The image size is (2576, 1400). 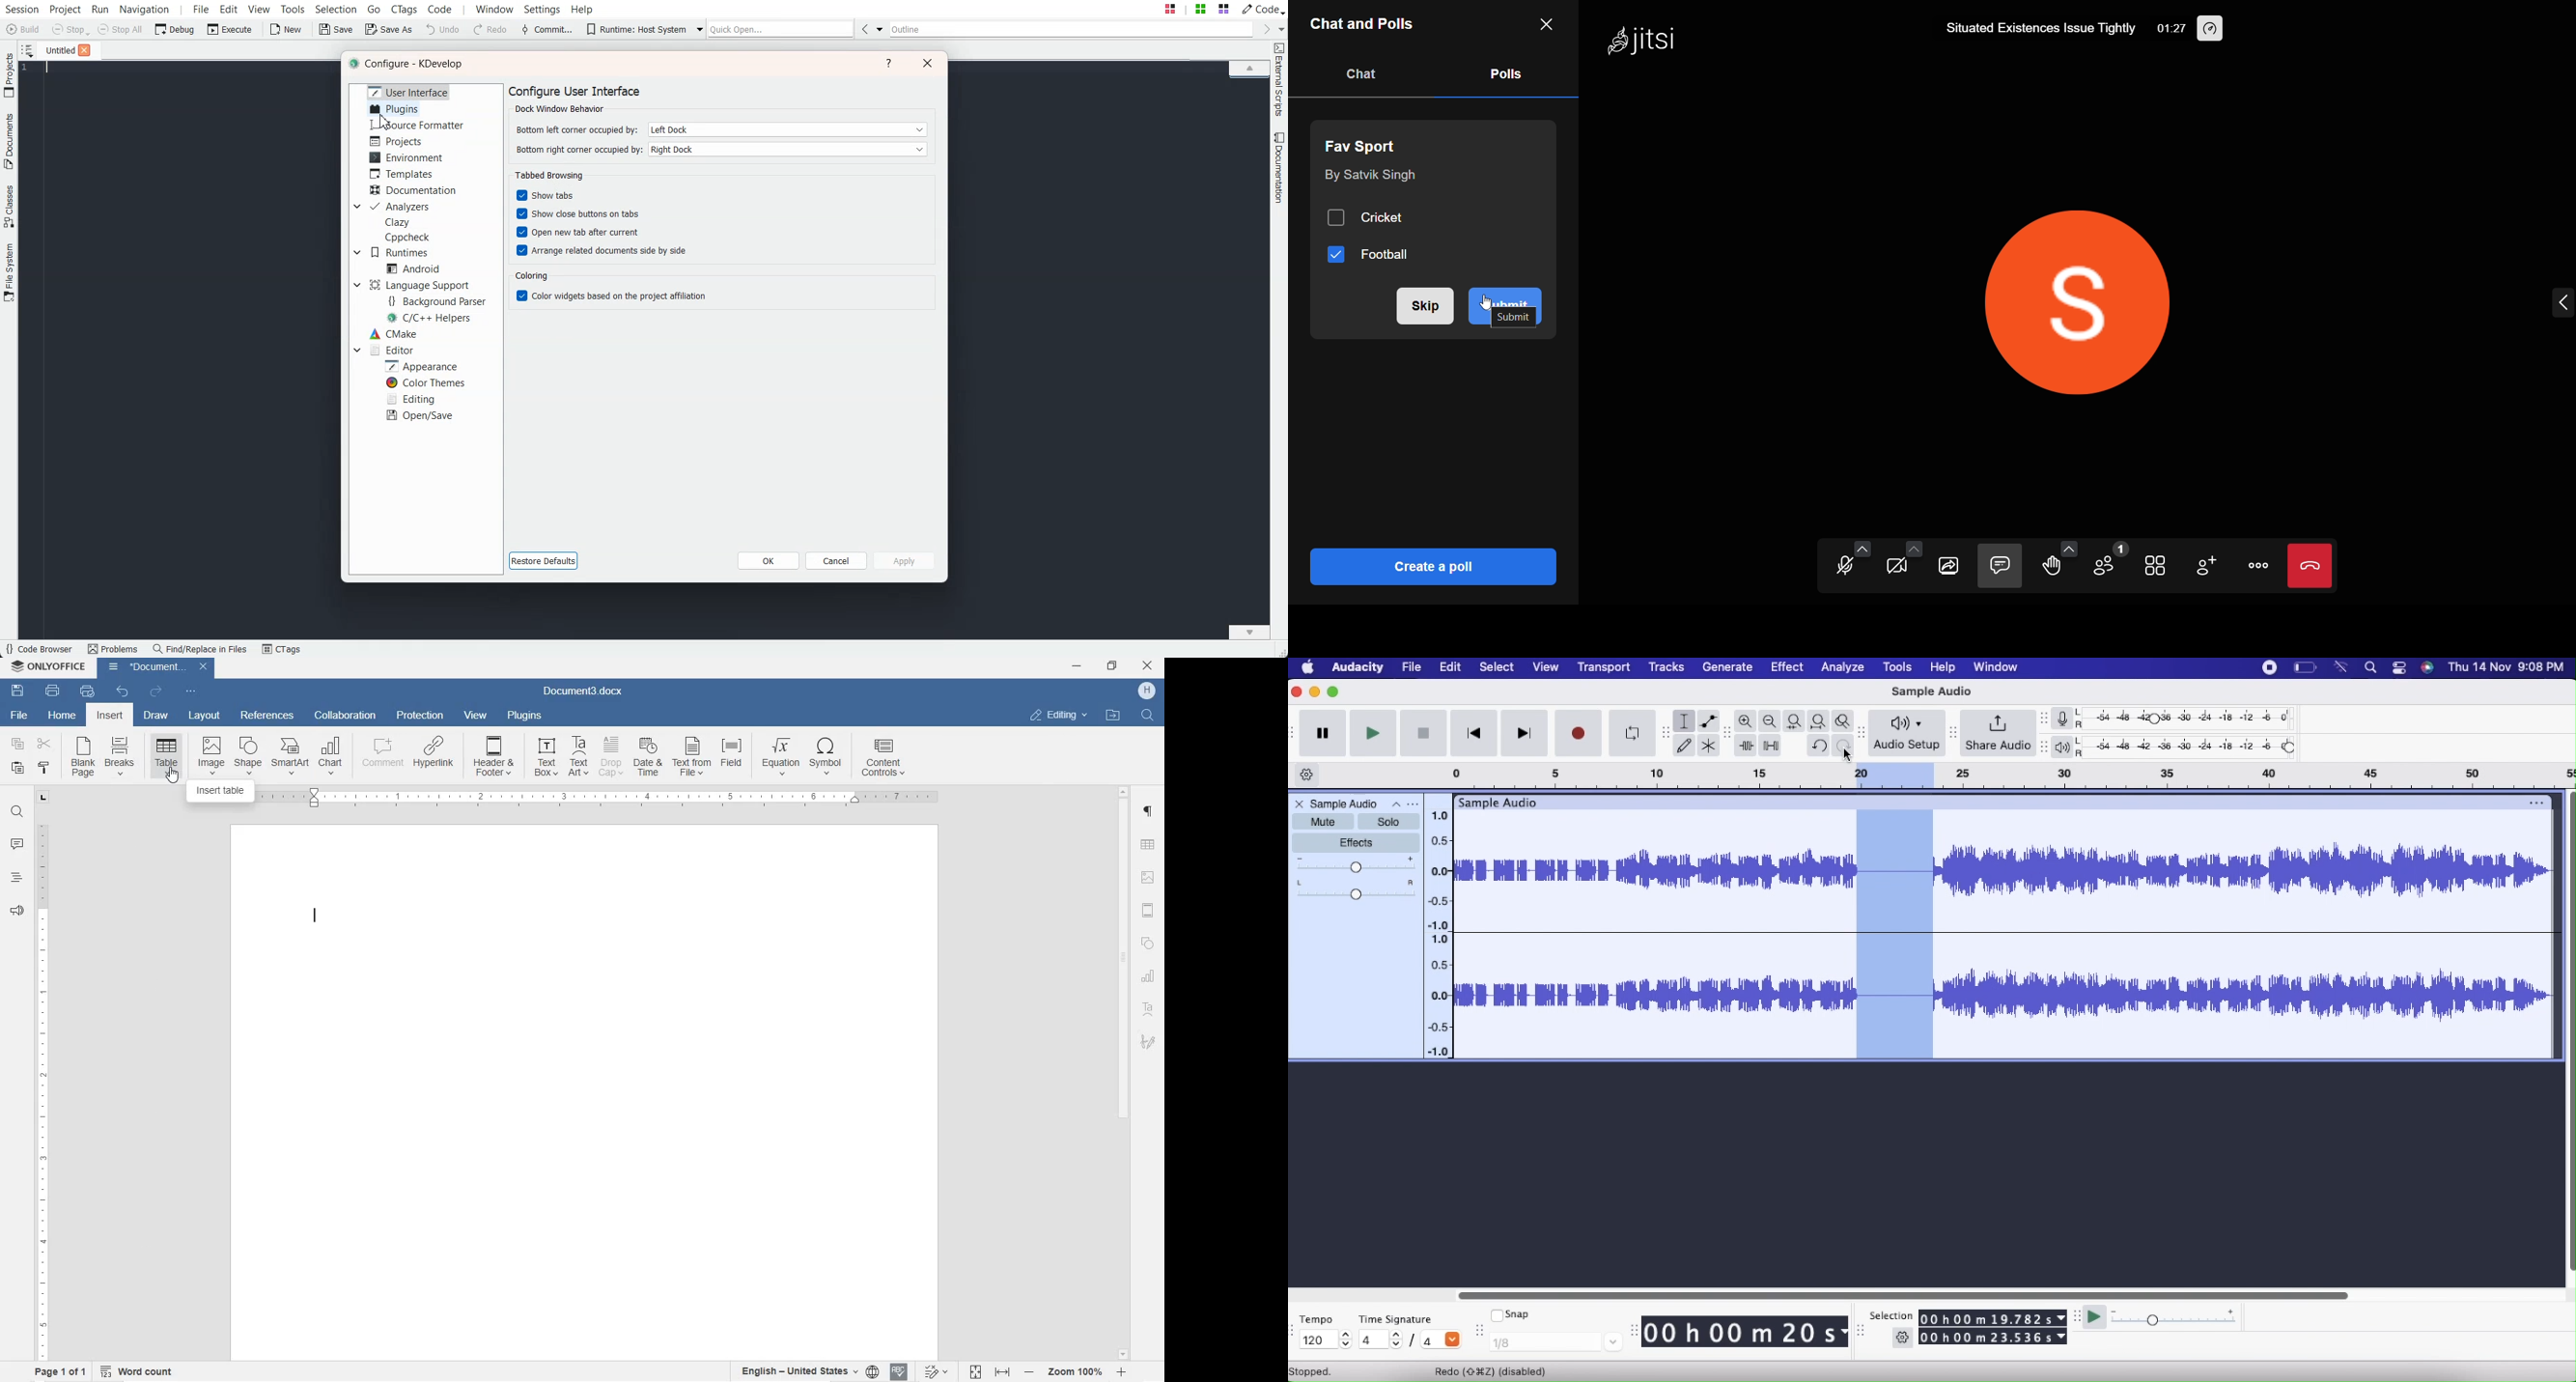 I want to click on Runtimes, so click(x=400, y=252).